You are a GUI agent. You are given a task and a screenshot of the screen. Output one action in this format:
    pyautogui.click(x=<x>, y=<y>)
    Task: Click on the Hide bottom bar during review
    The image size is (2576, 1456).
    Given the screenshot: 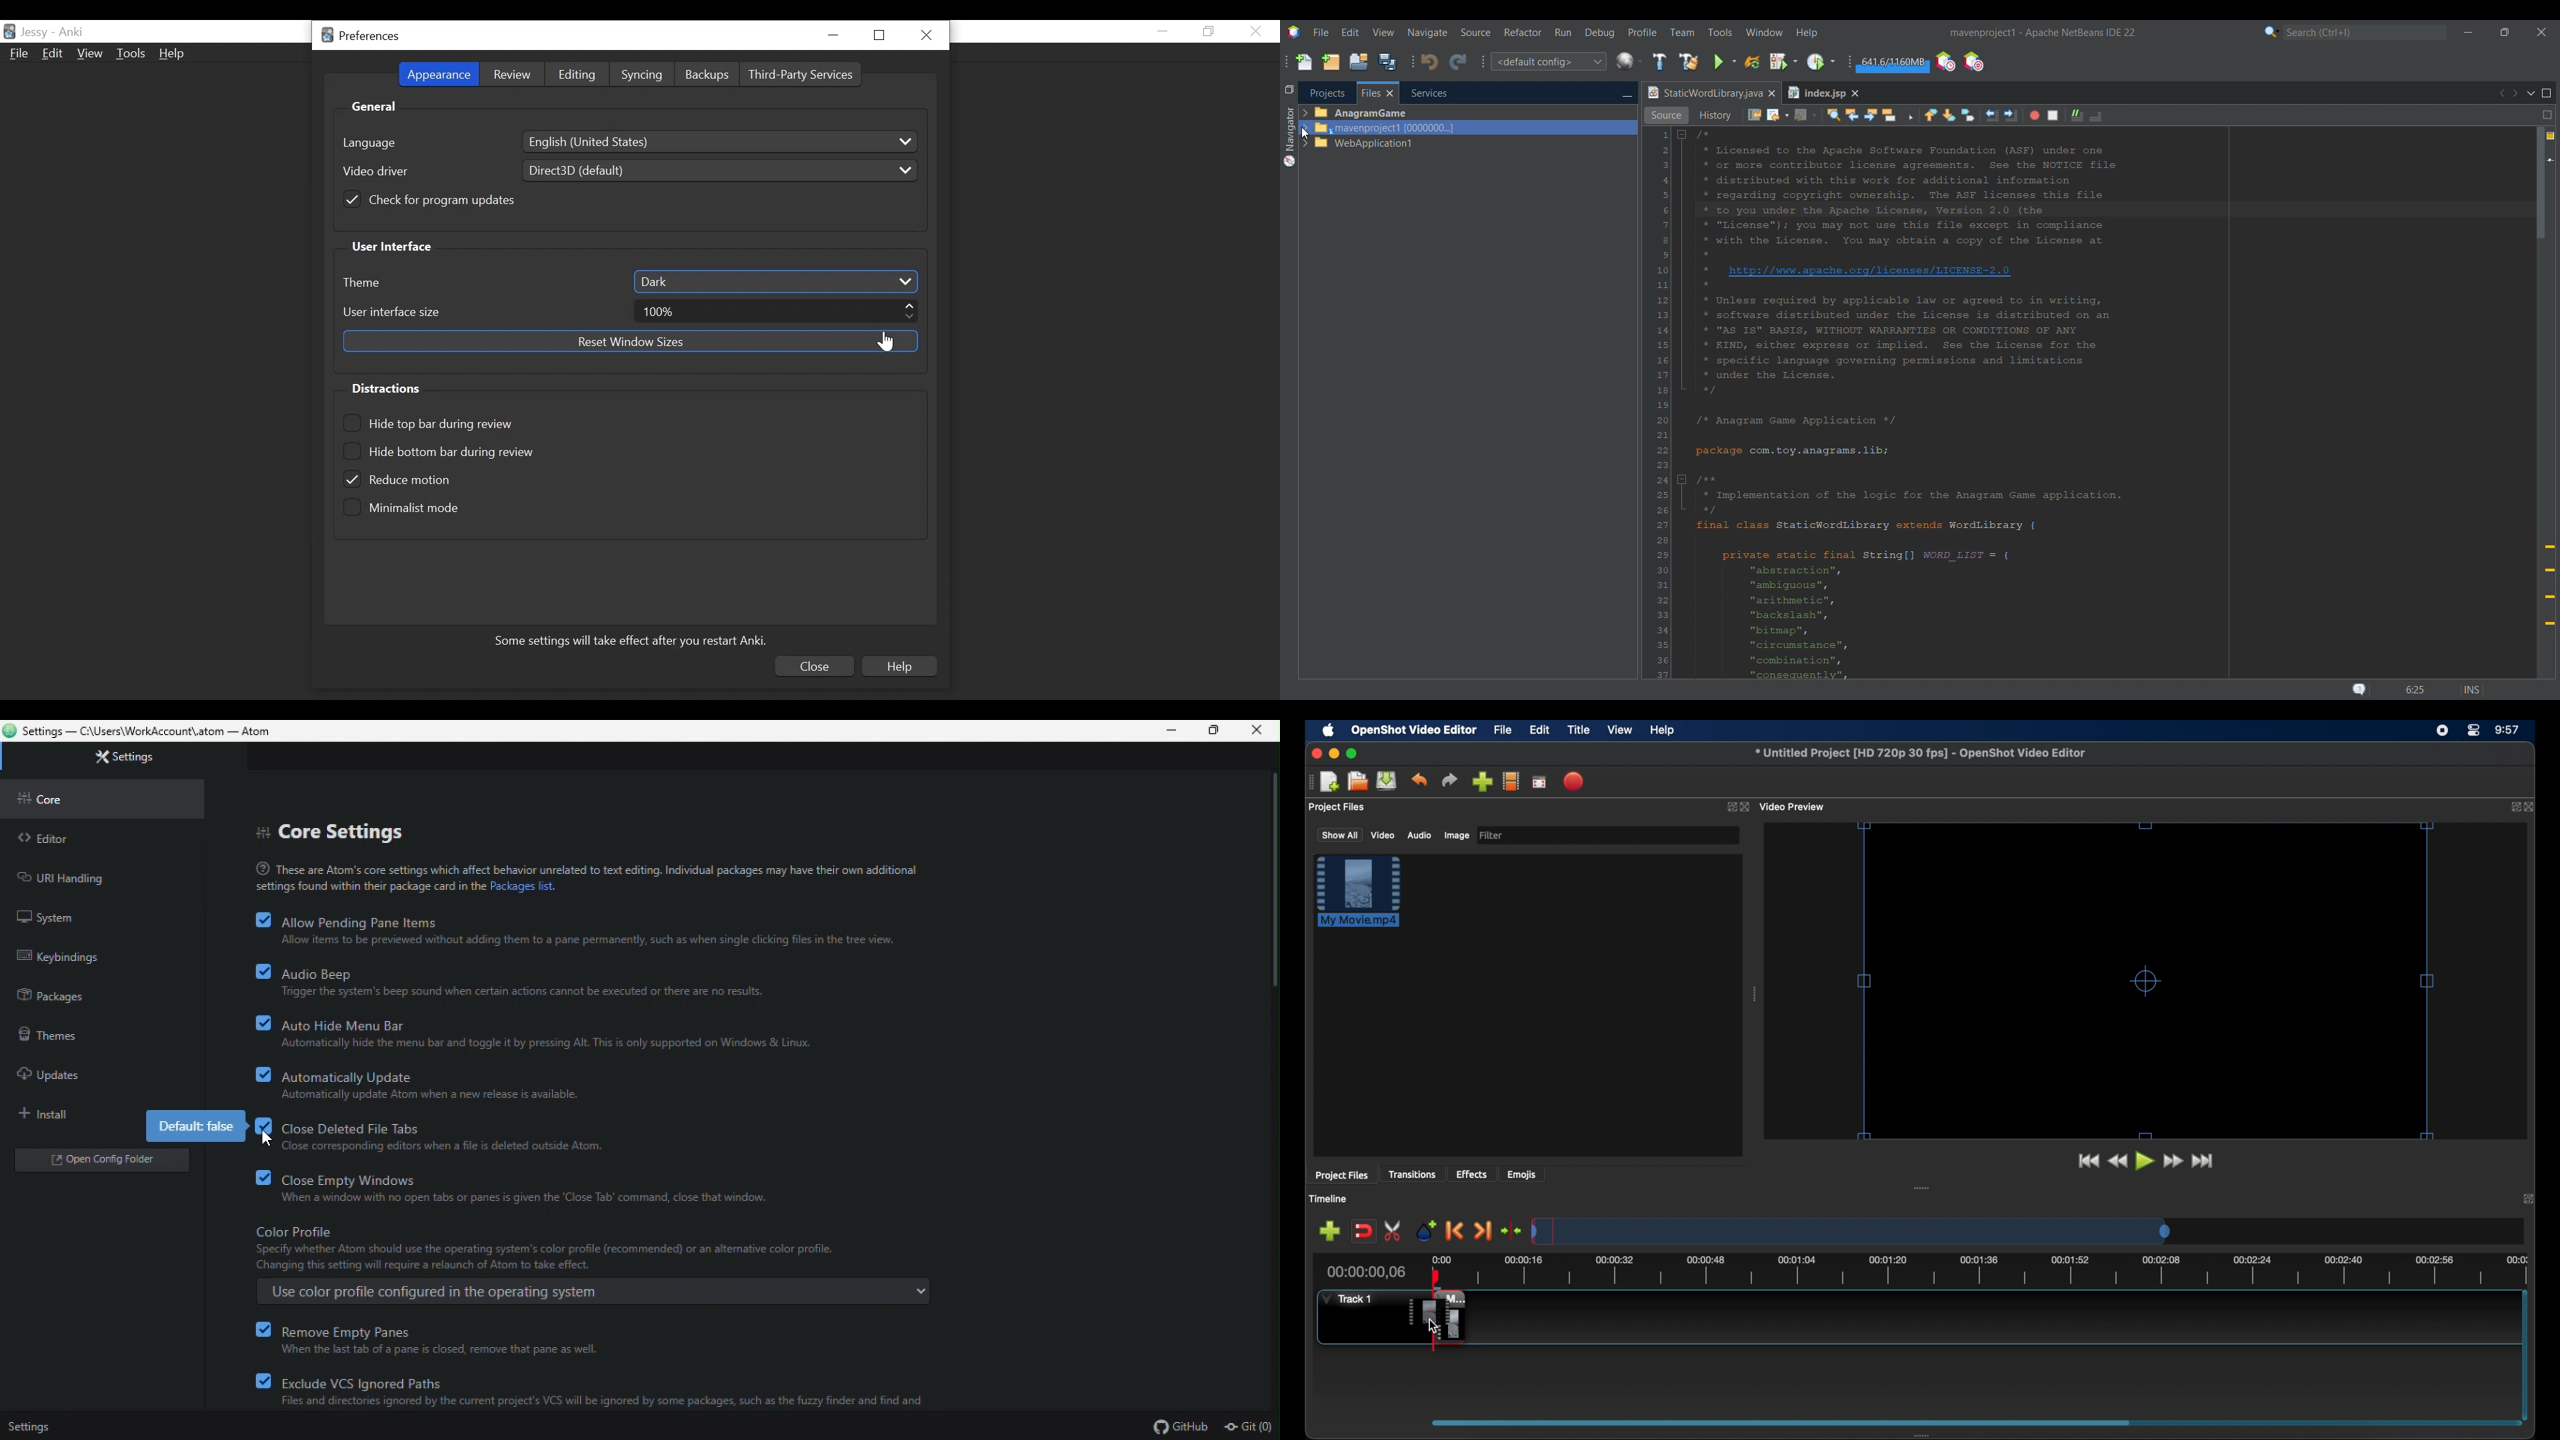 What is the action you would take?
    pyautogui.click(x=441, y=453)
    